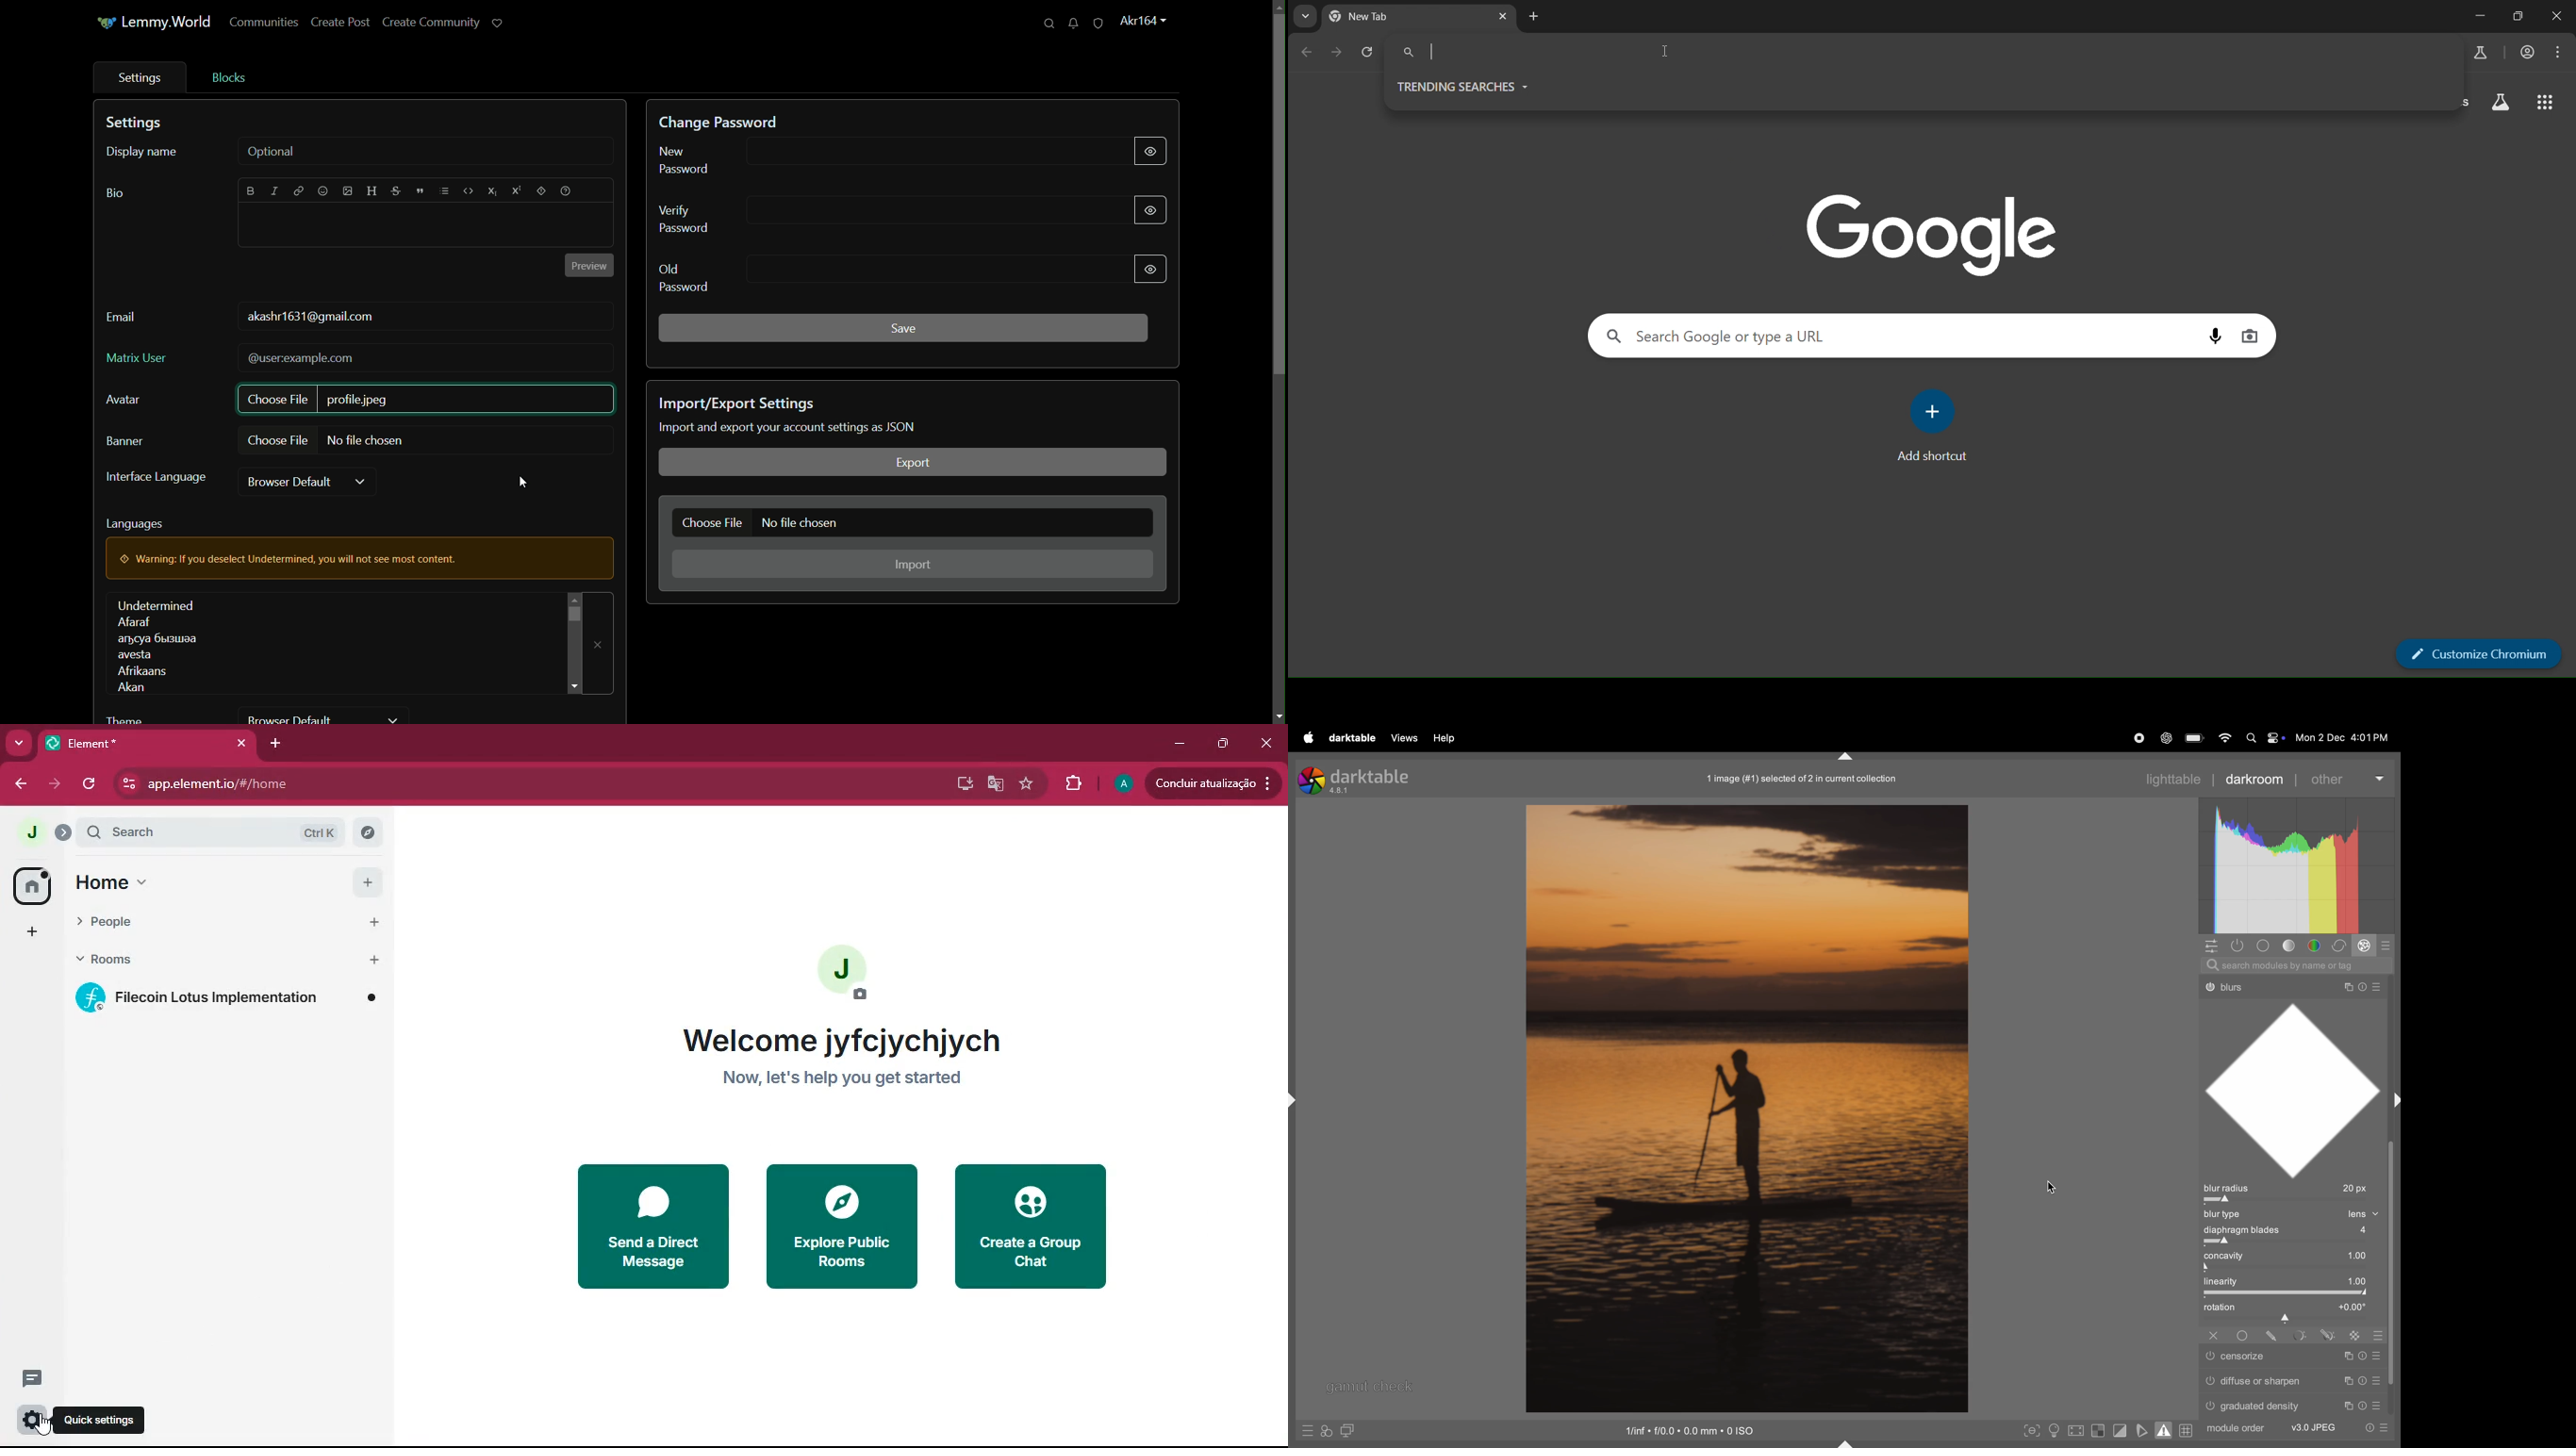  I want to click on import, so click(915, 565).